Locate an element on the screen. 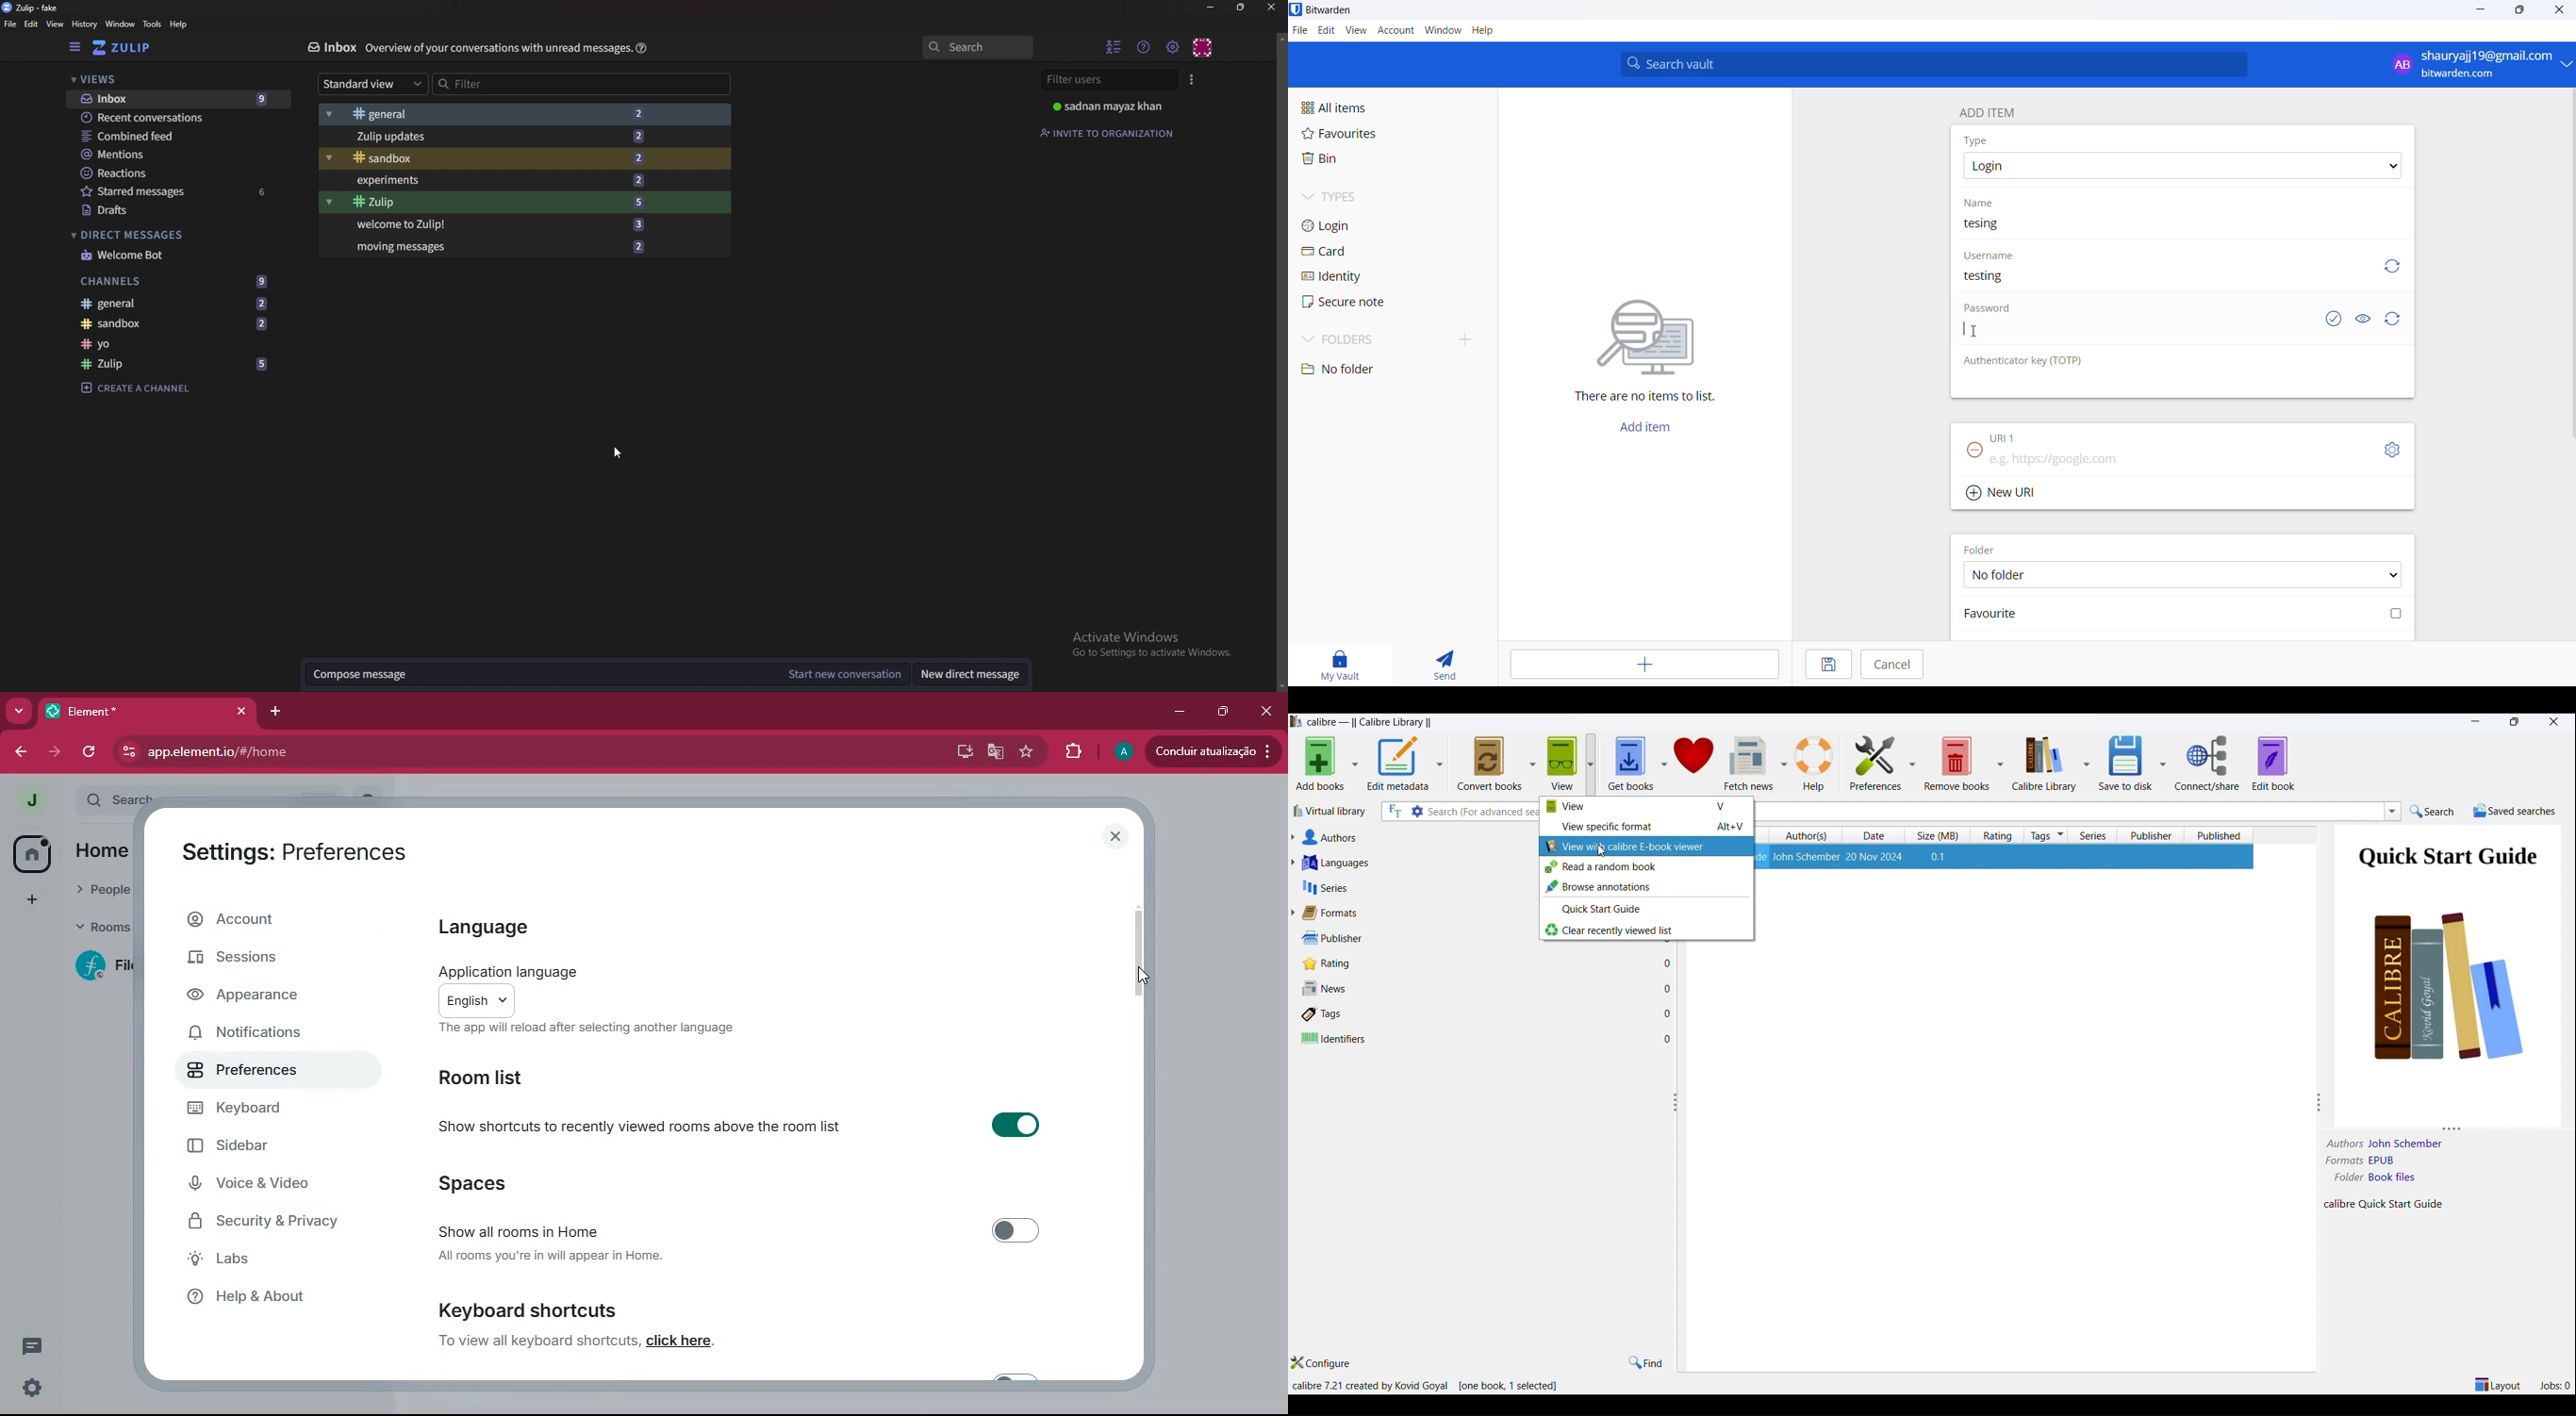  Callibre library is located at coordinates (1368, 723).